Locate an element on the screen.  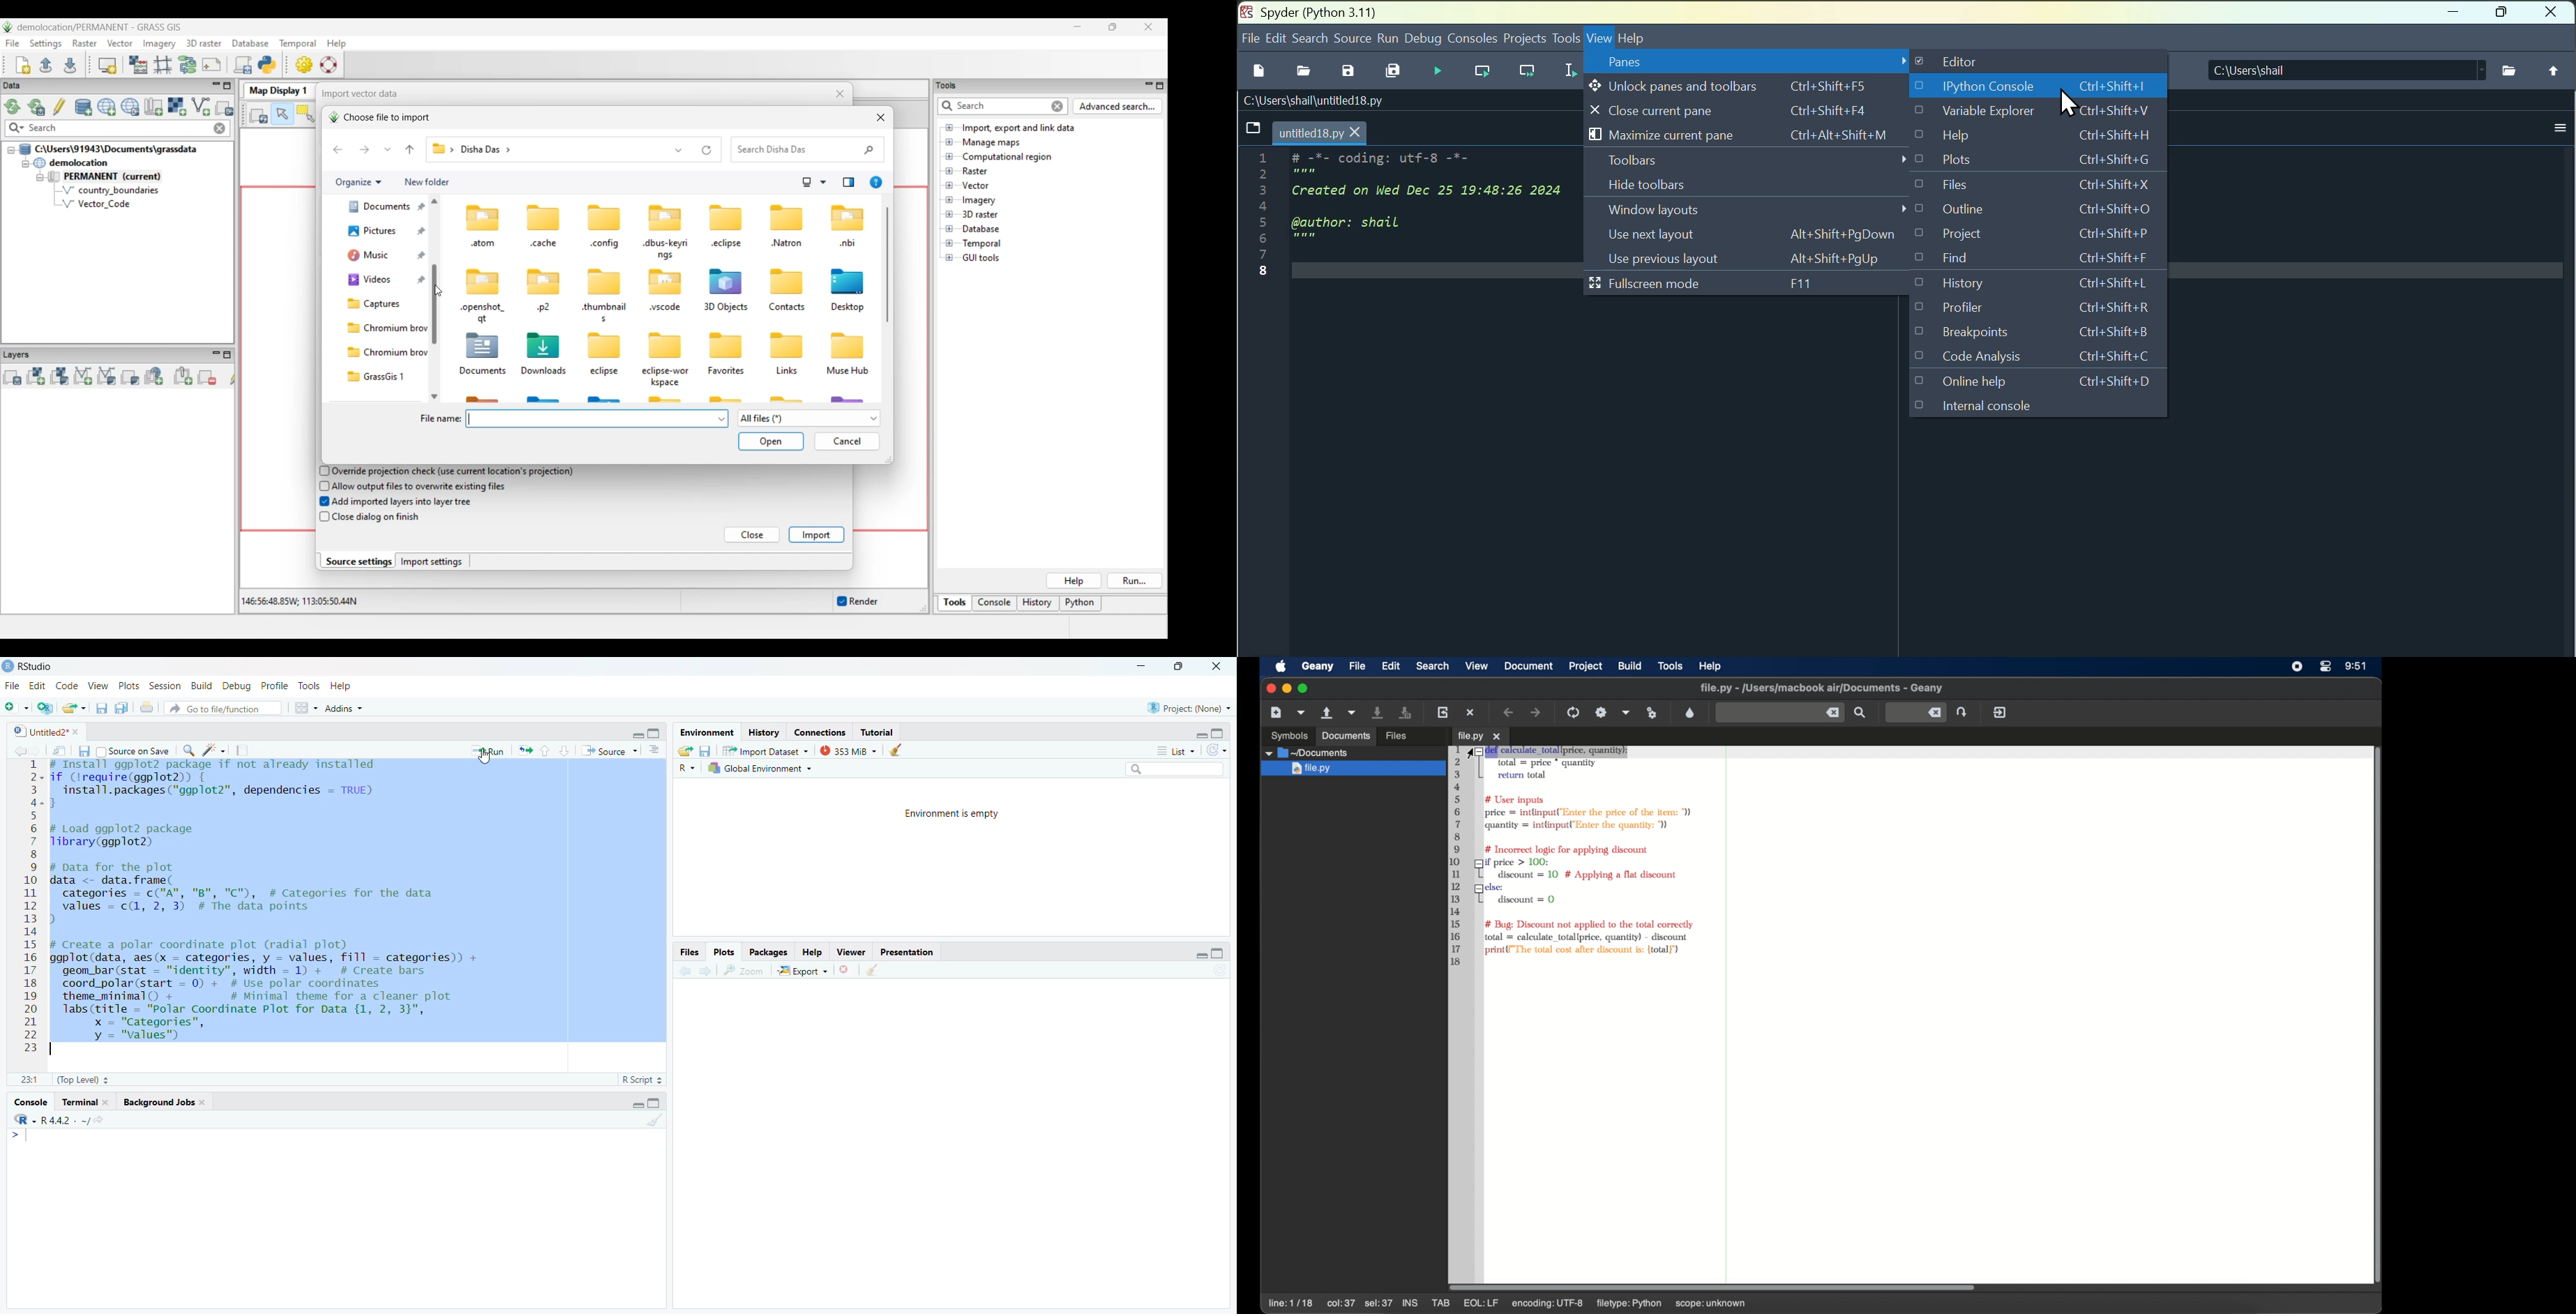
tab - untitled18.py is located at coordinates (1304, 132).